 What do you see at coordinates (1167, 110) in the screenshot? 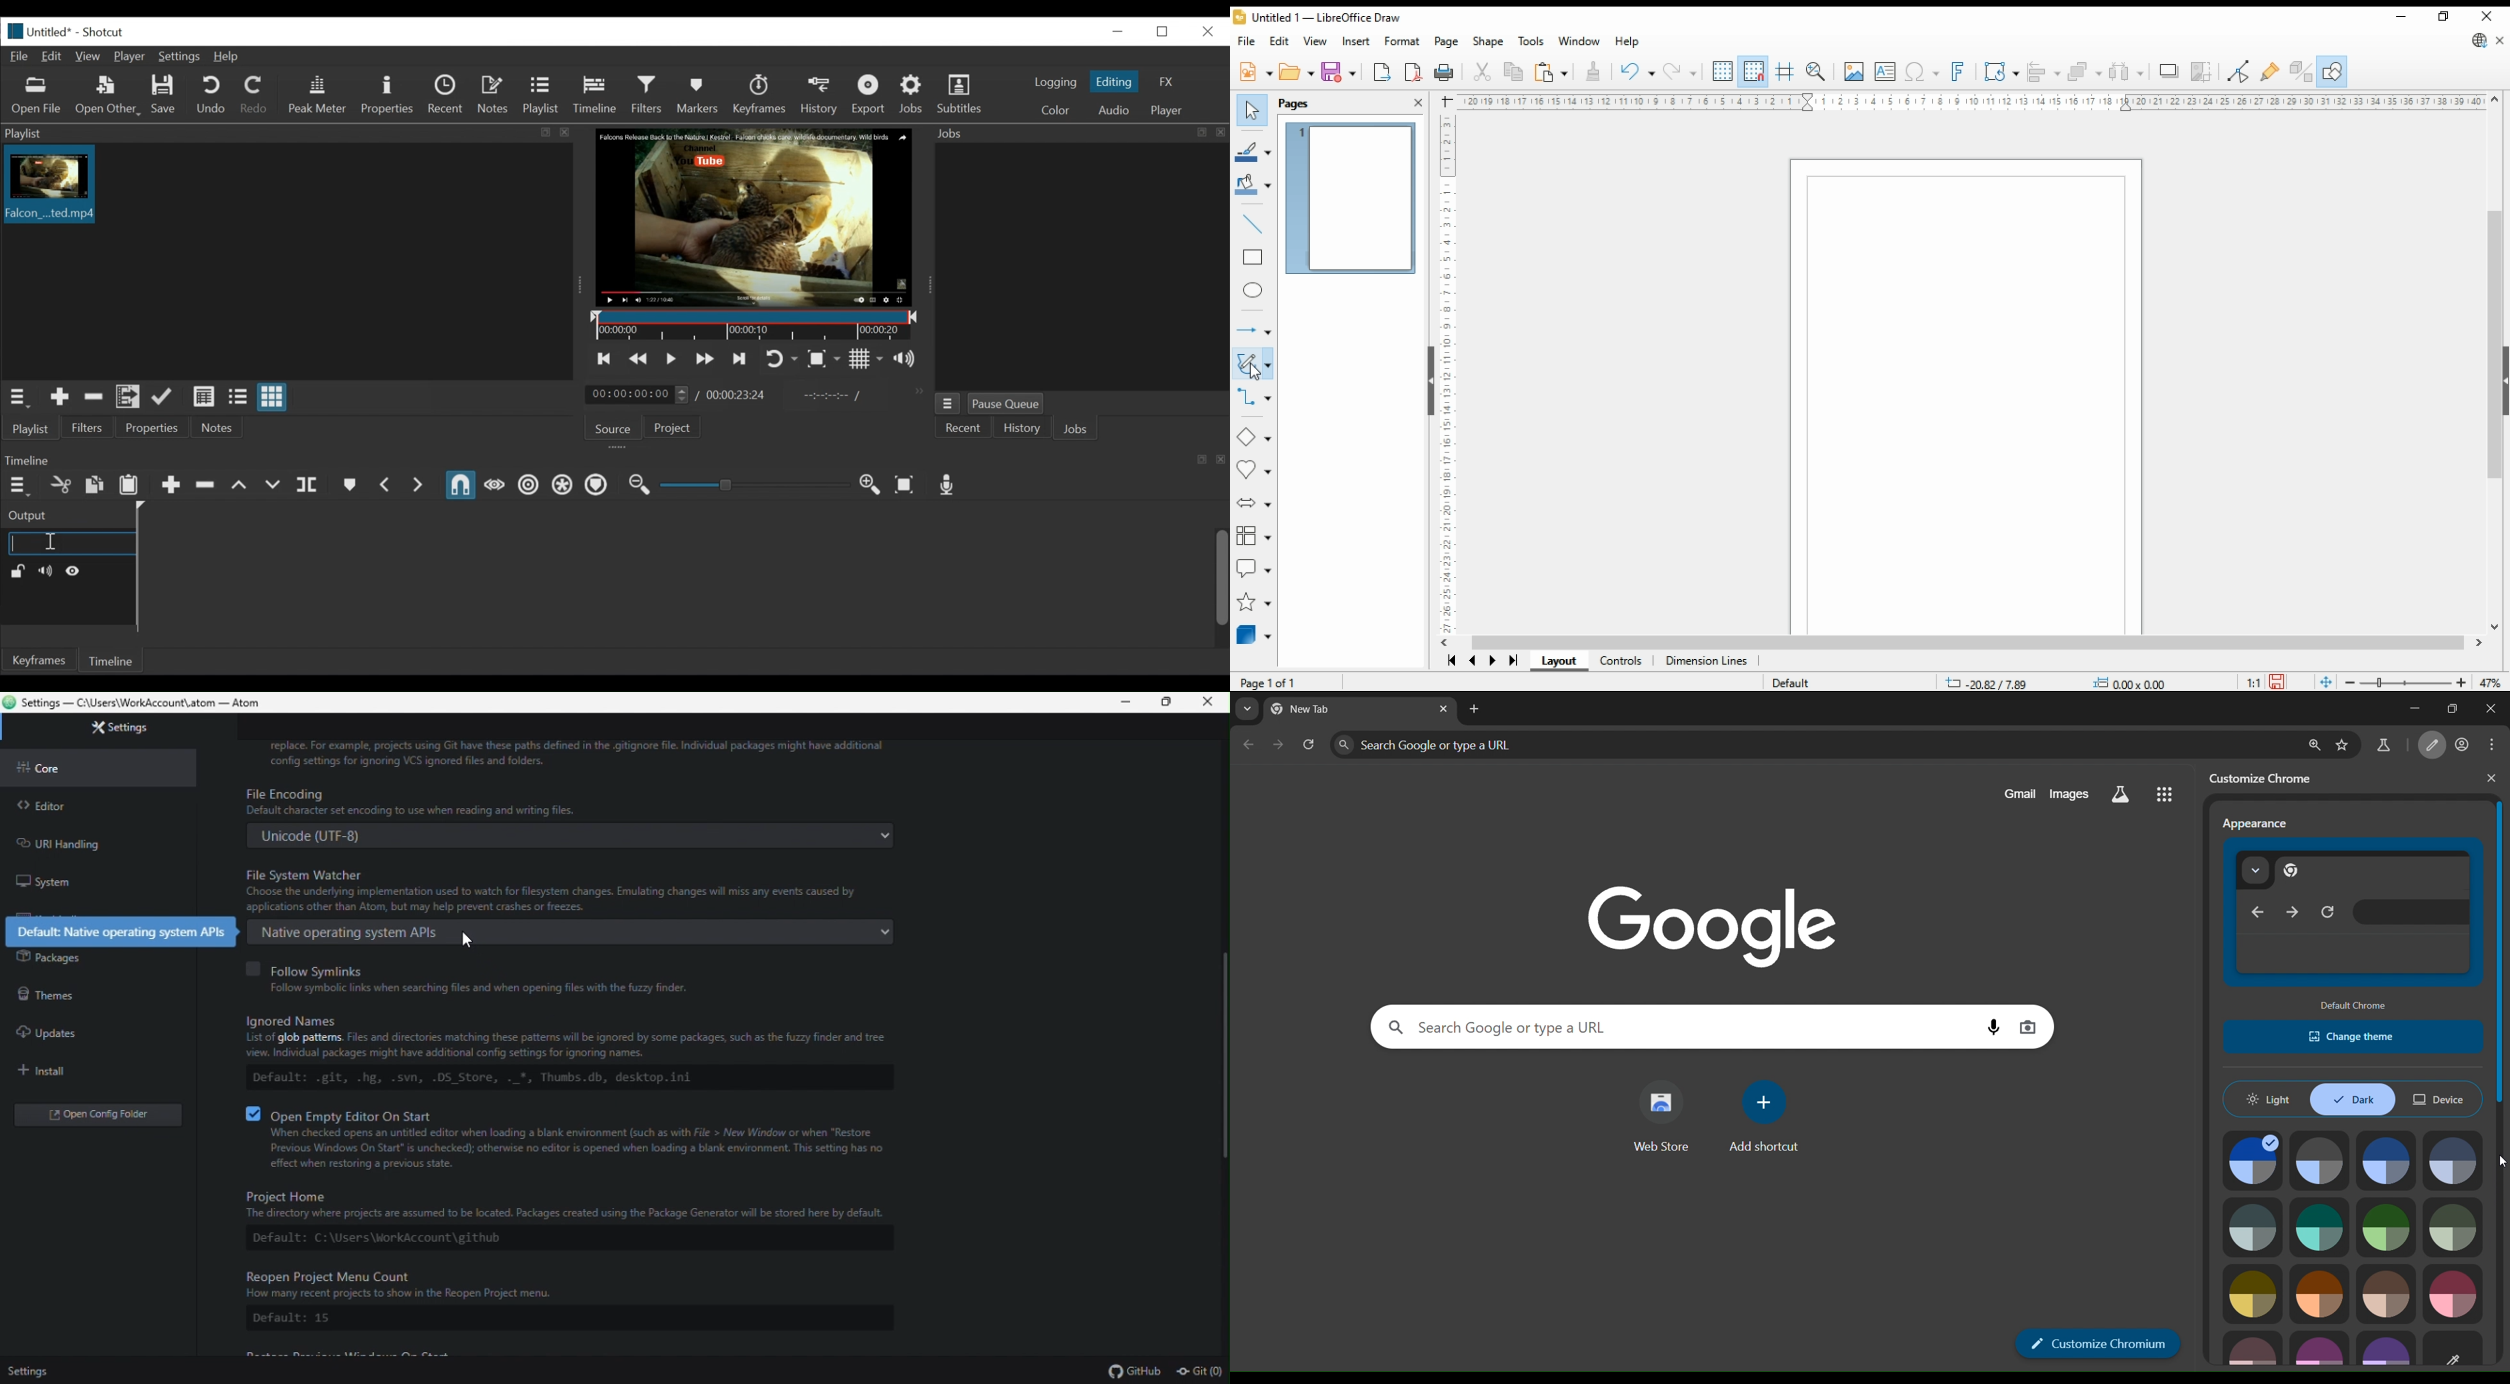
I see `Player` at bounding box center [1167, 110].